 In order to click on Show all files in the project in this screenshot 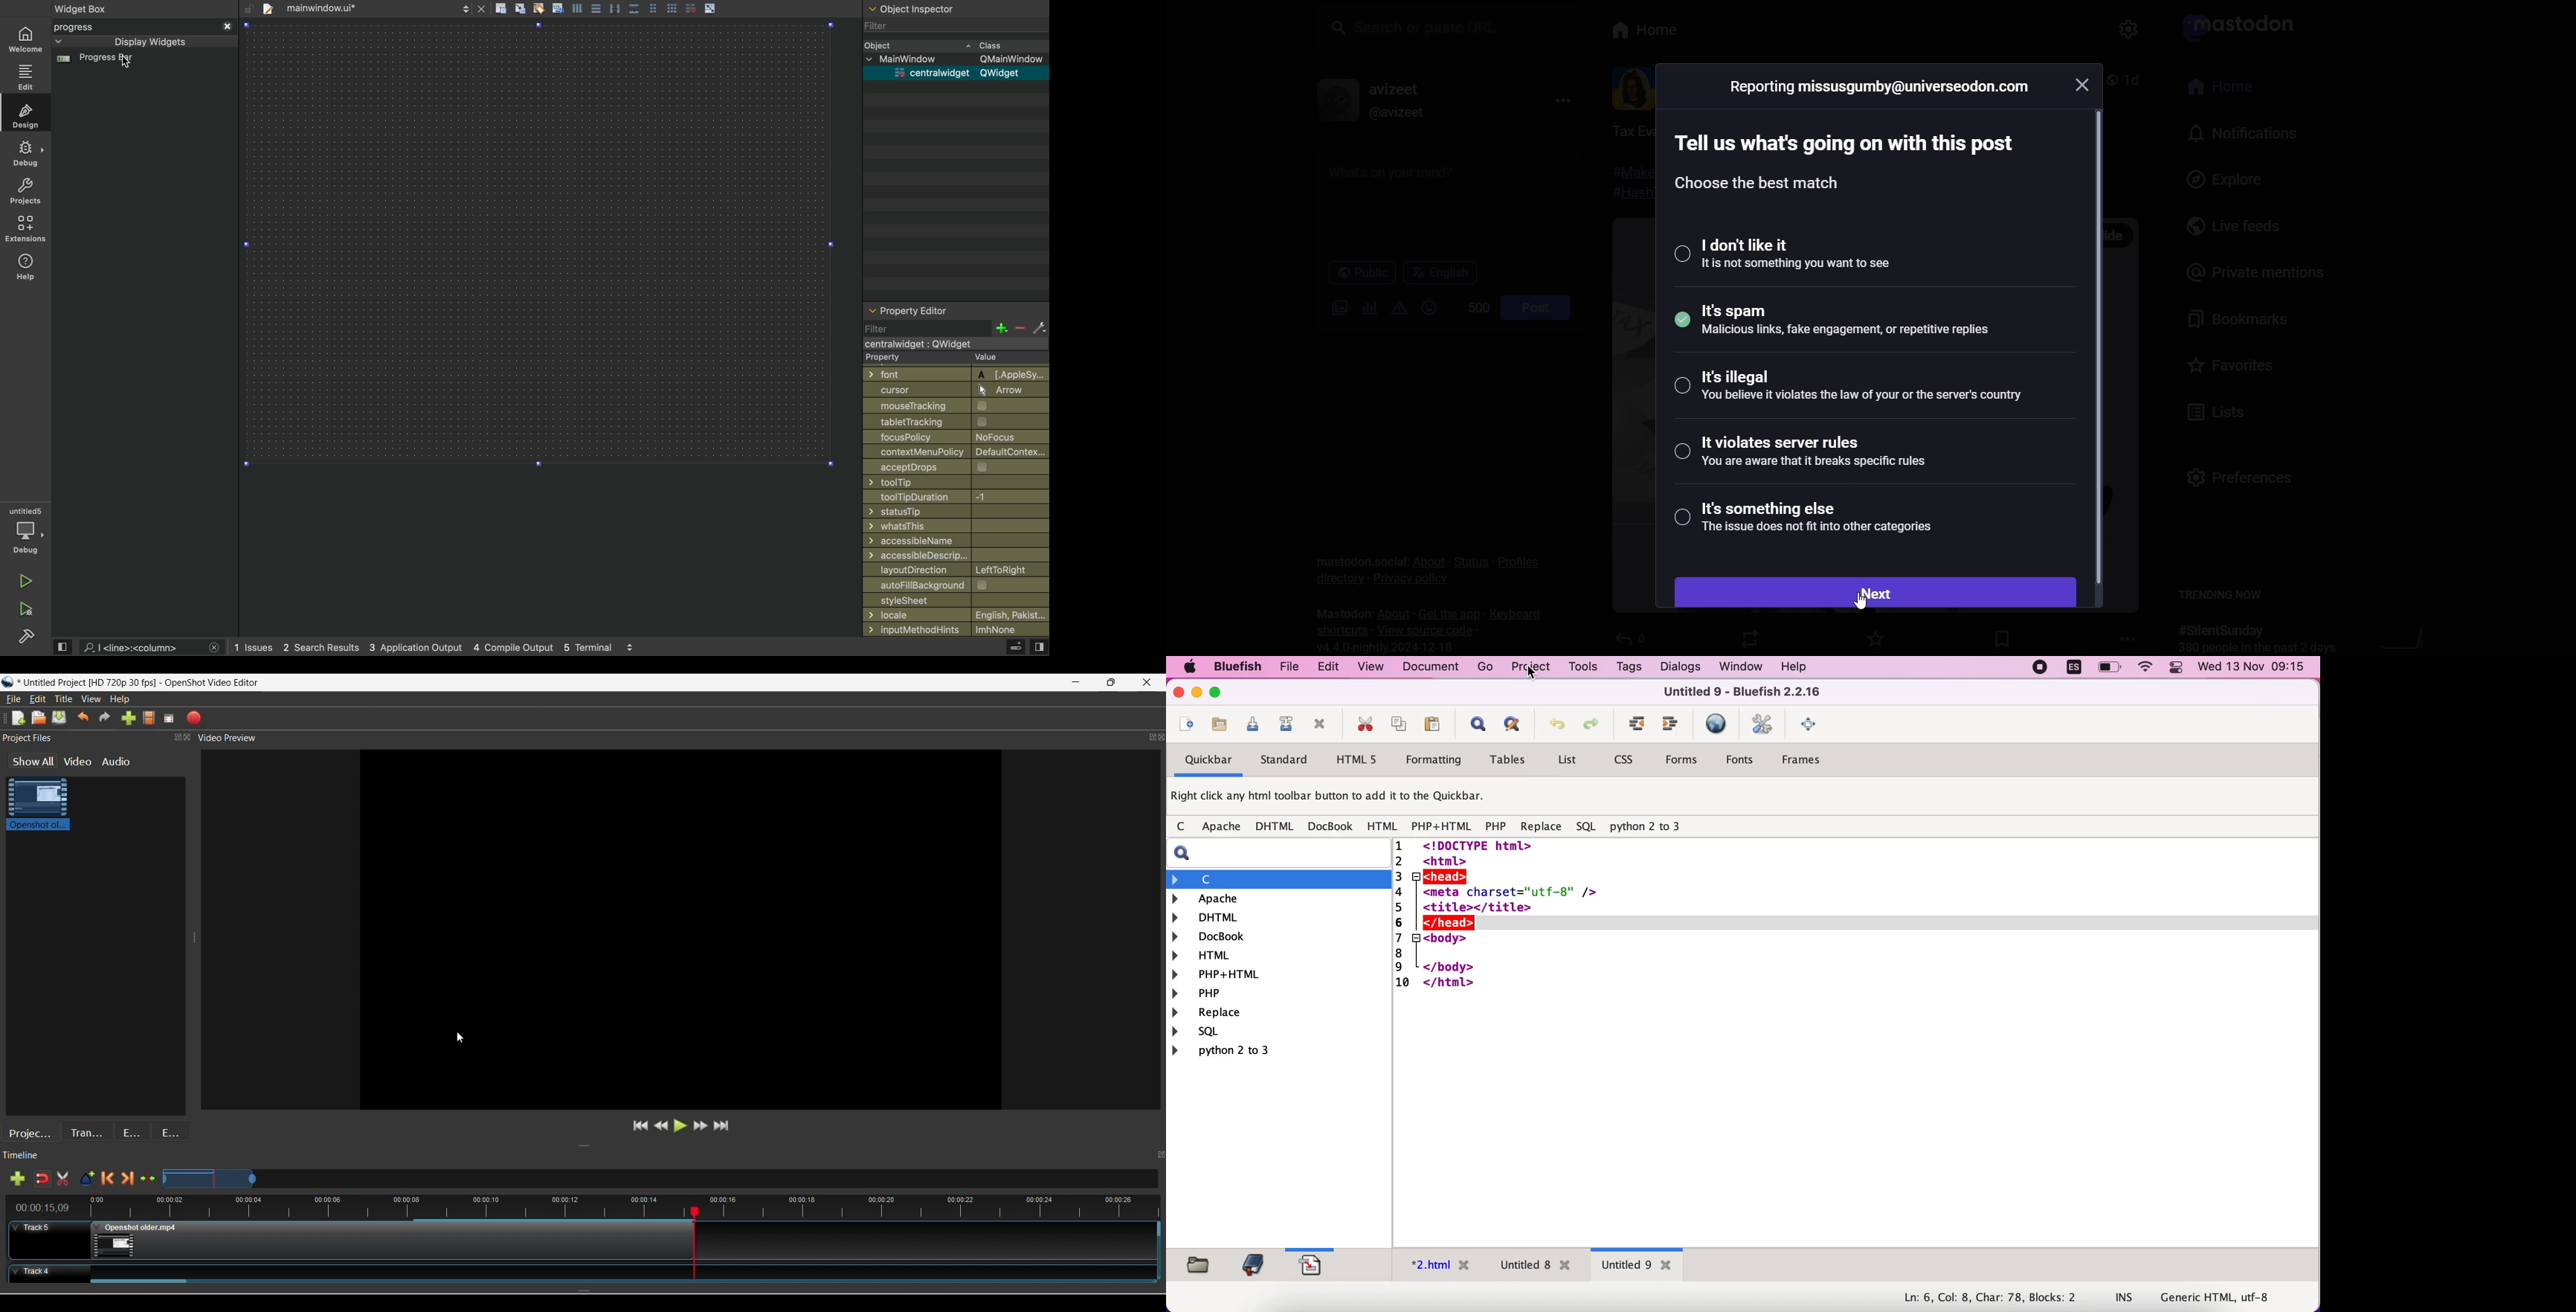, I will do `click(33, 760)`.